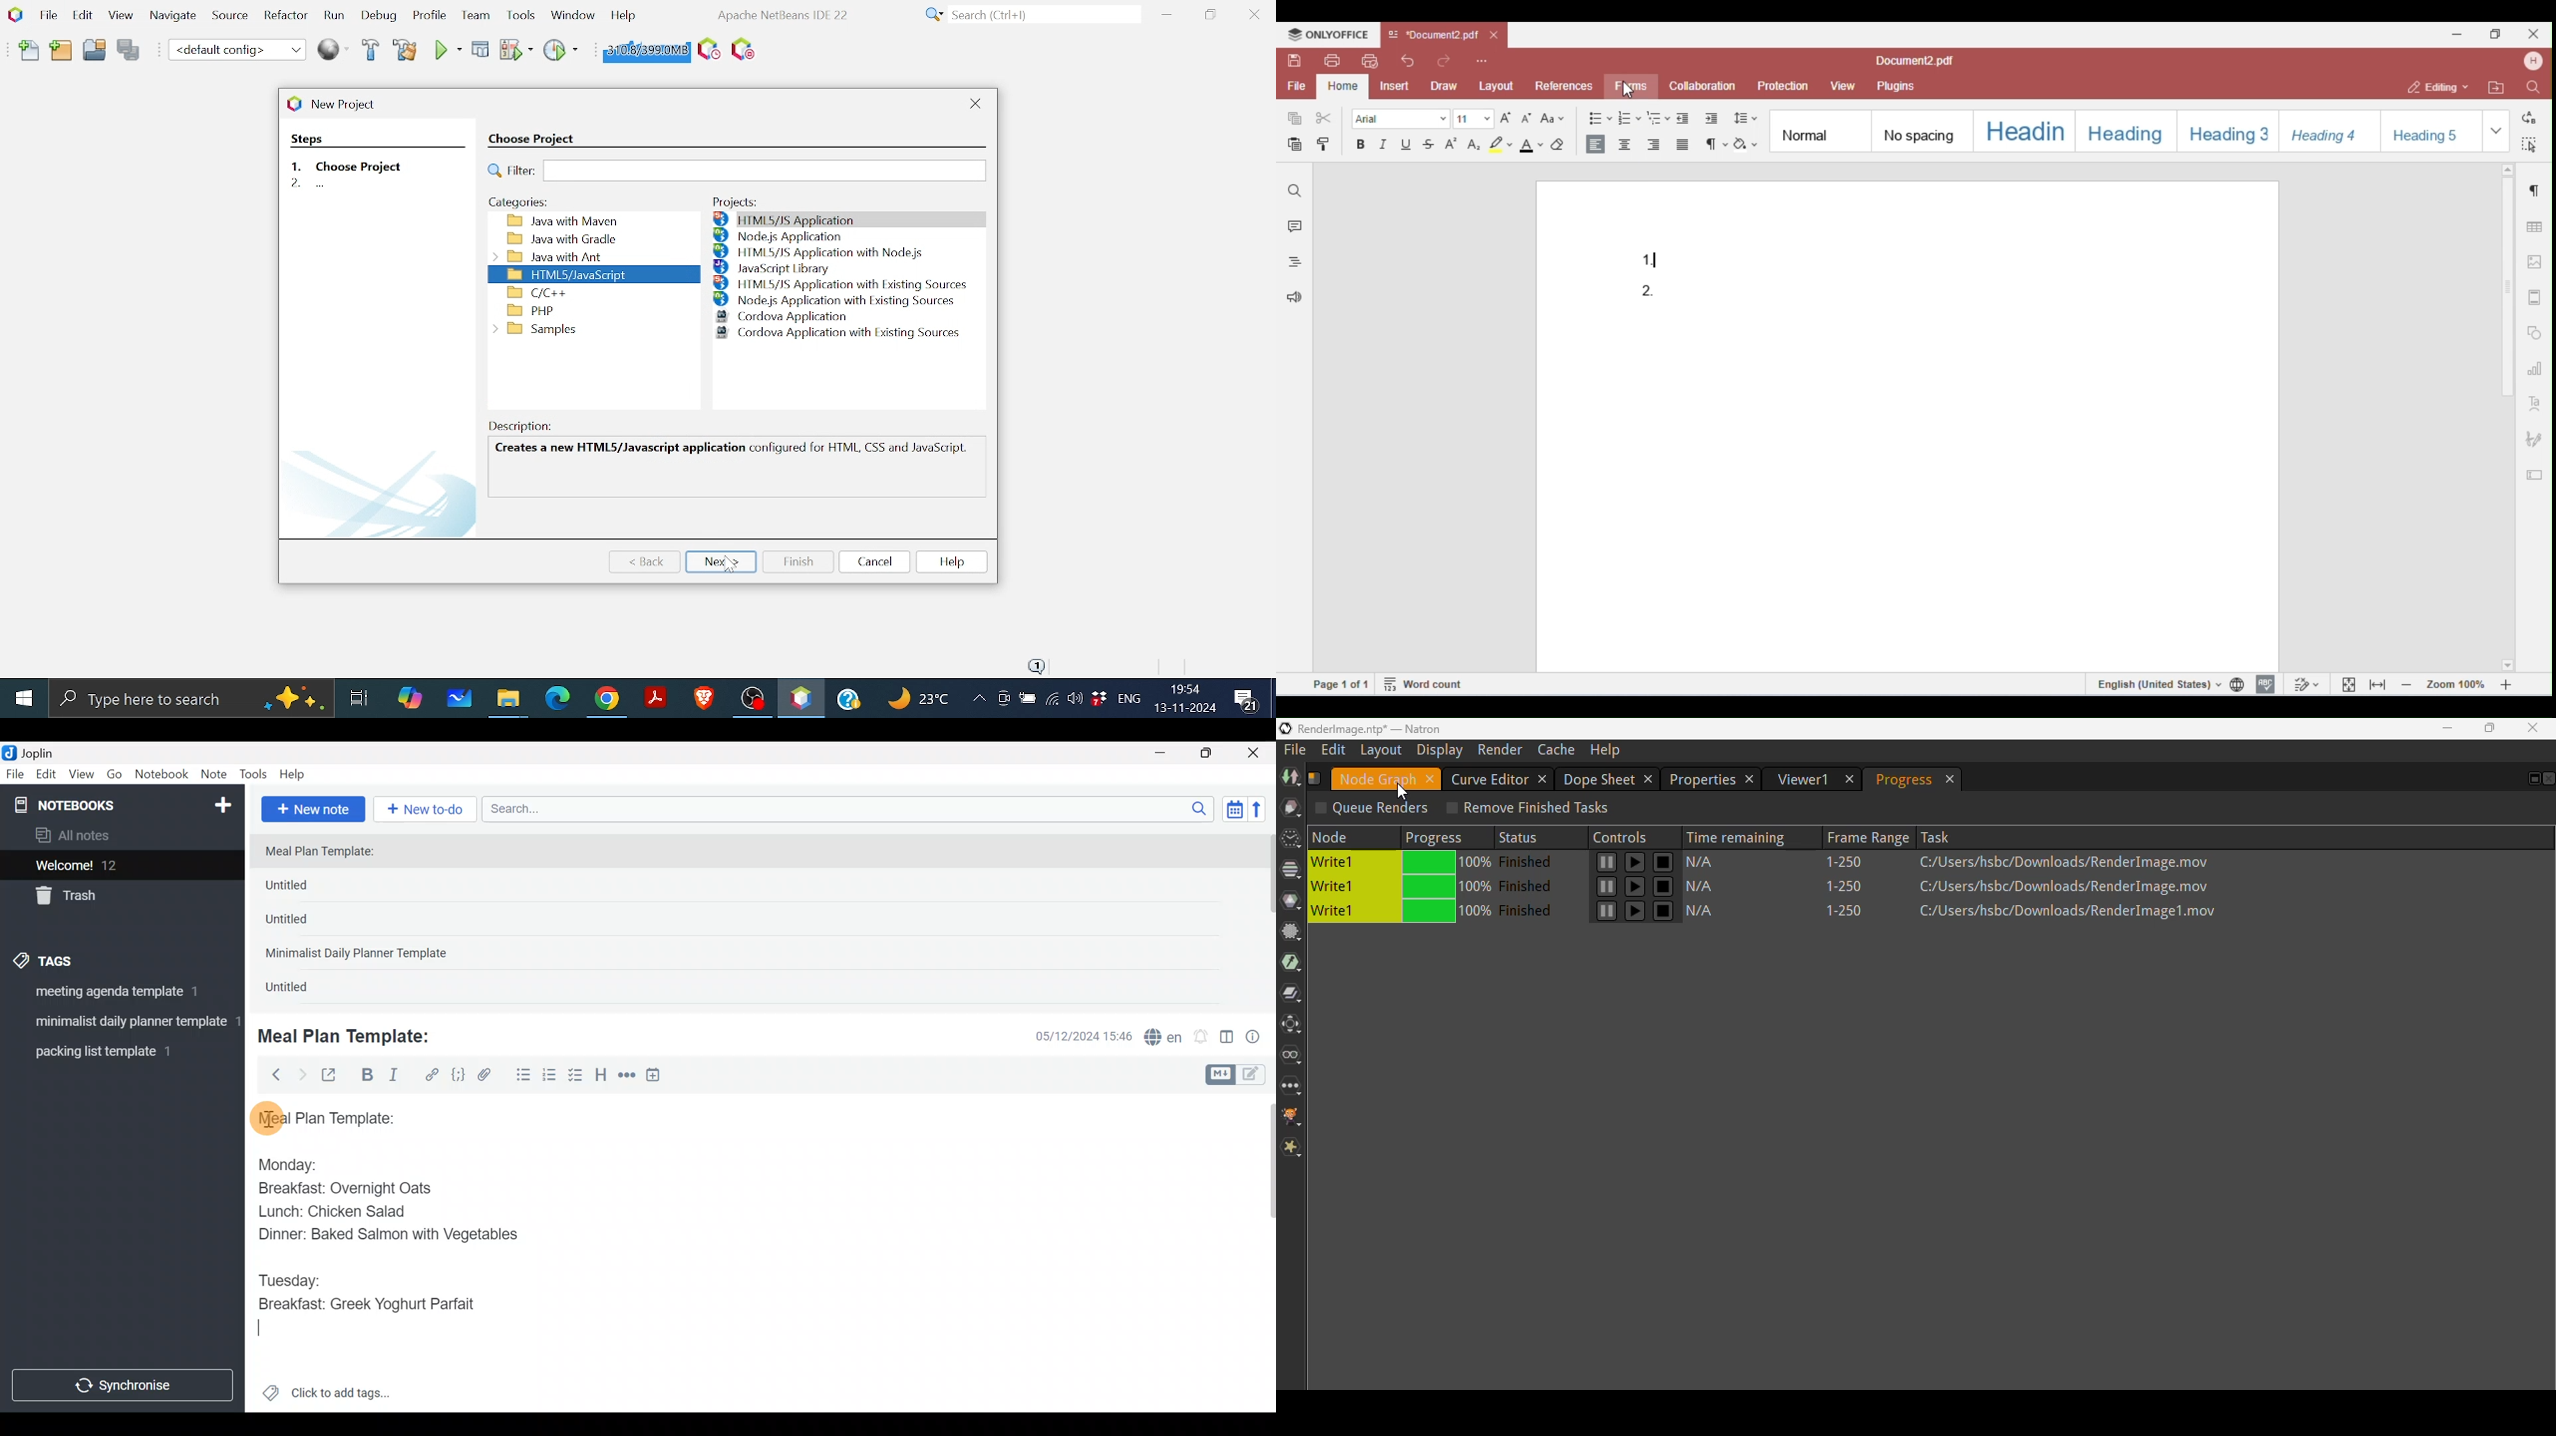 This screenshot has width=2576, height=1456. What do you see at coordinates (74, 959) in the screenshot?
I see `Tags` at bounding box center [74, 959].